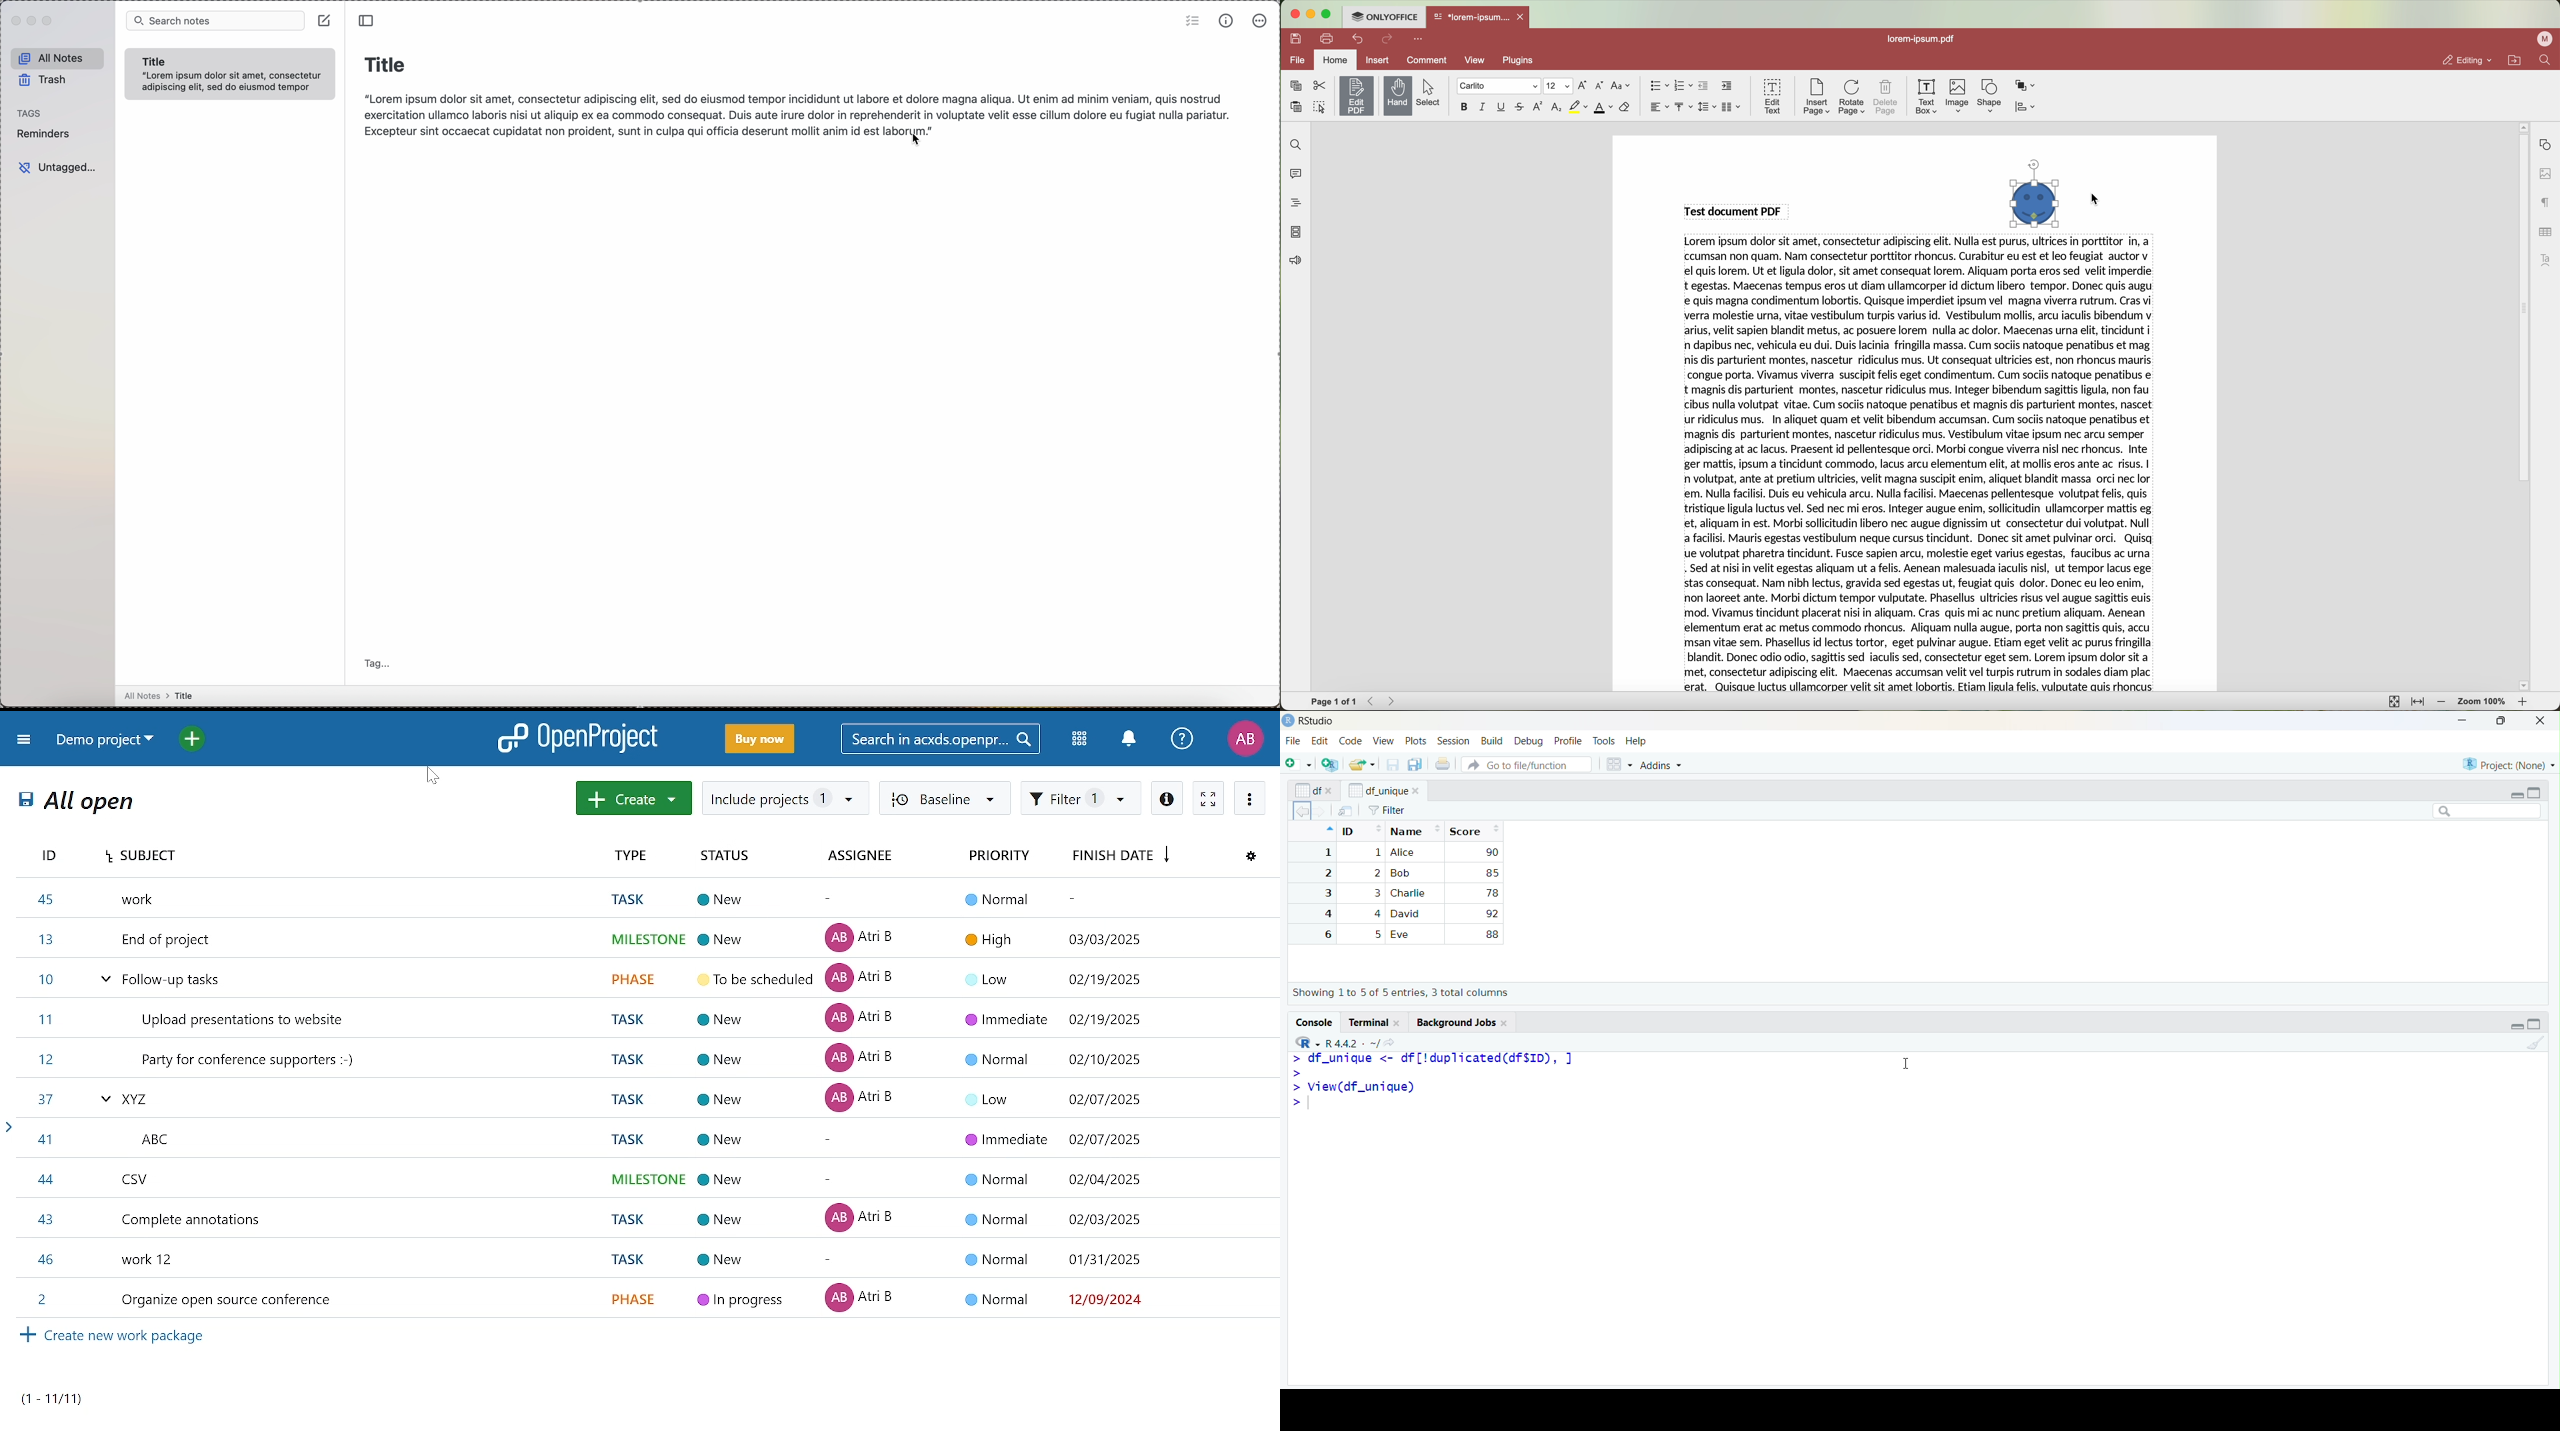 Image resolution: width=2576 pixels, height=1456 pixels. Describe the element at coordinates (1400, 874) in the screenshot. I see `Bob` at that location.